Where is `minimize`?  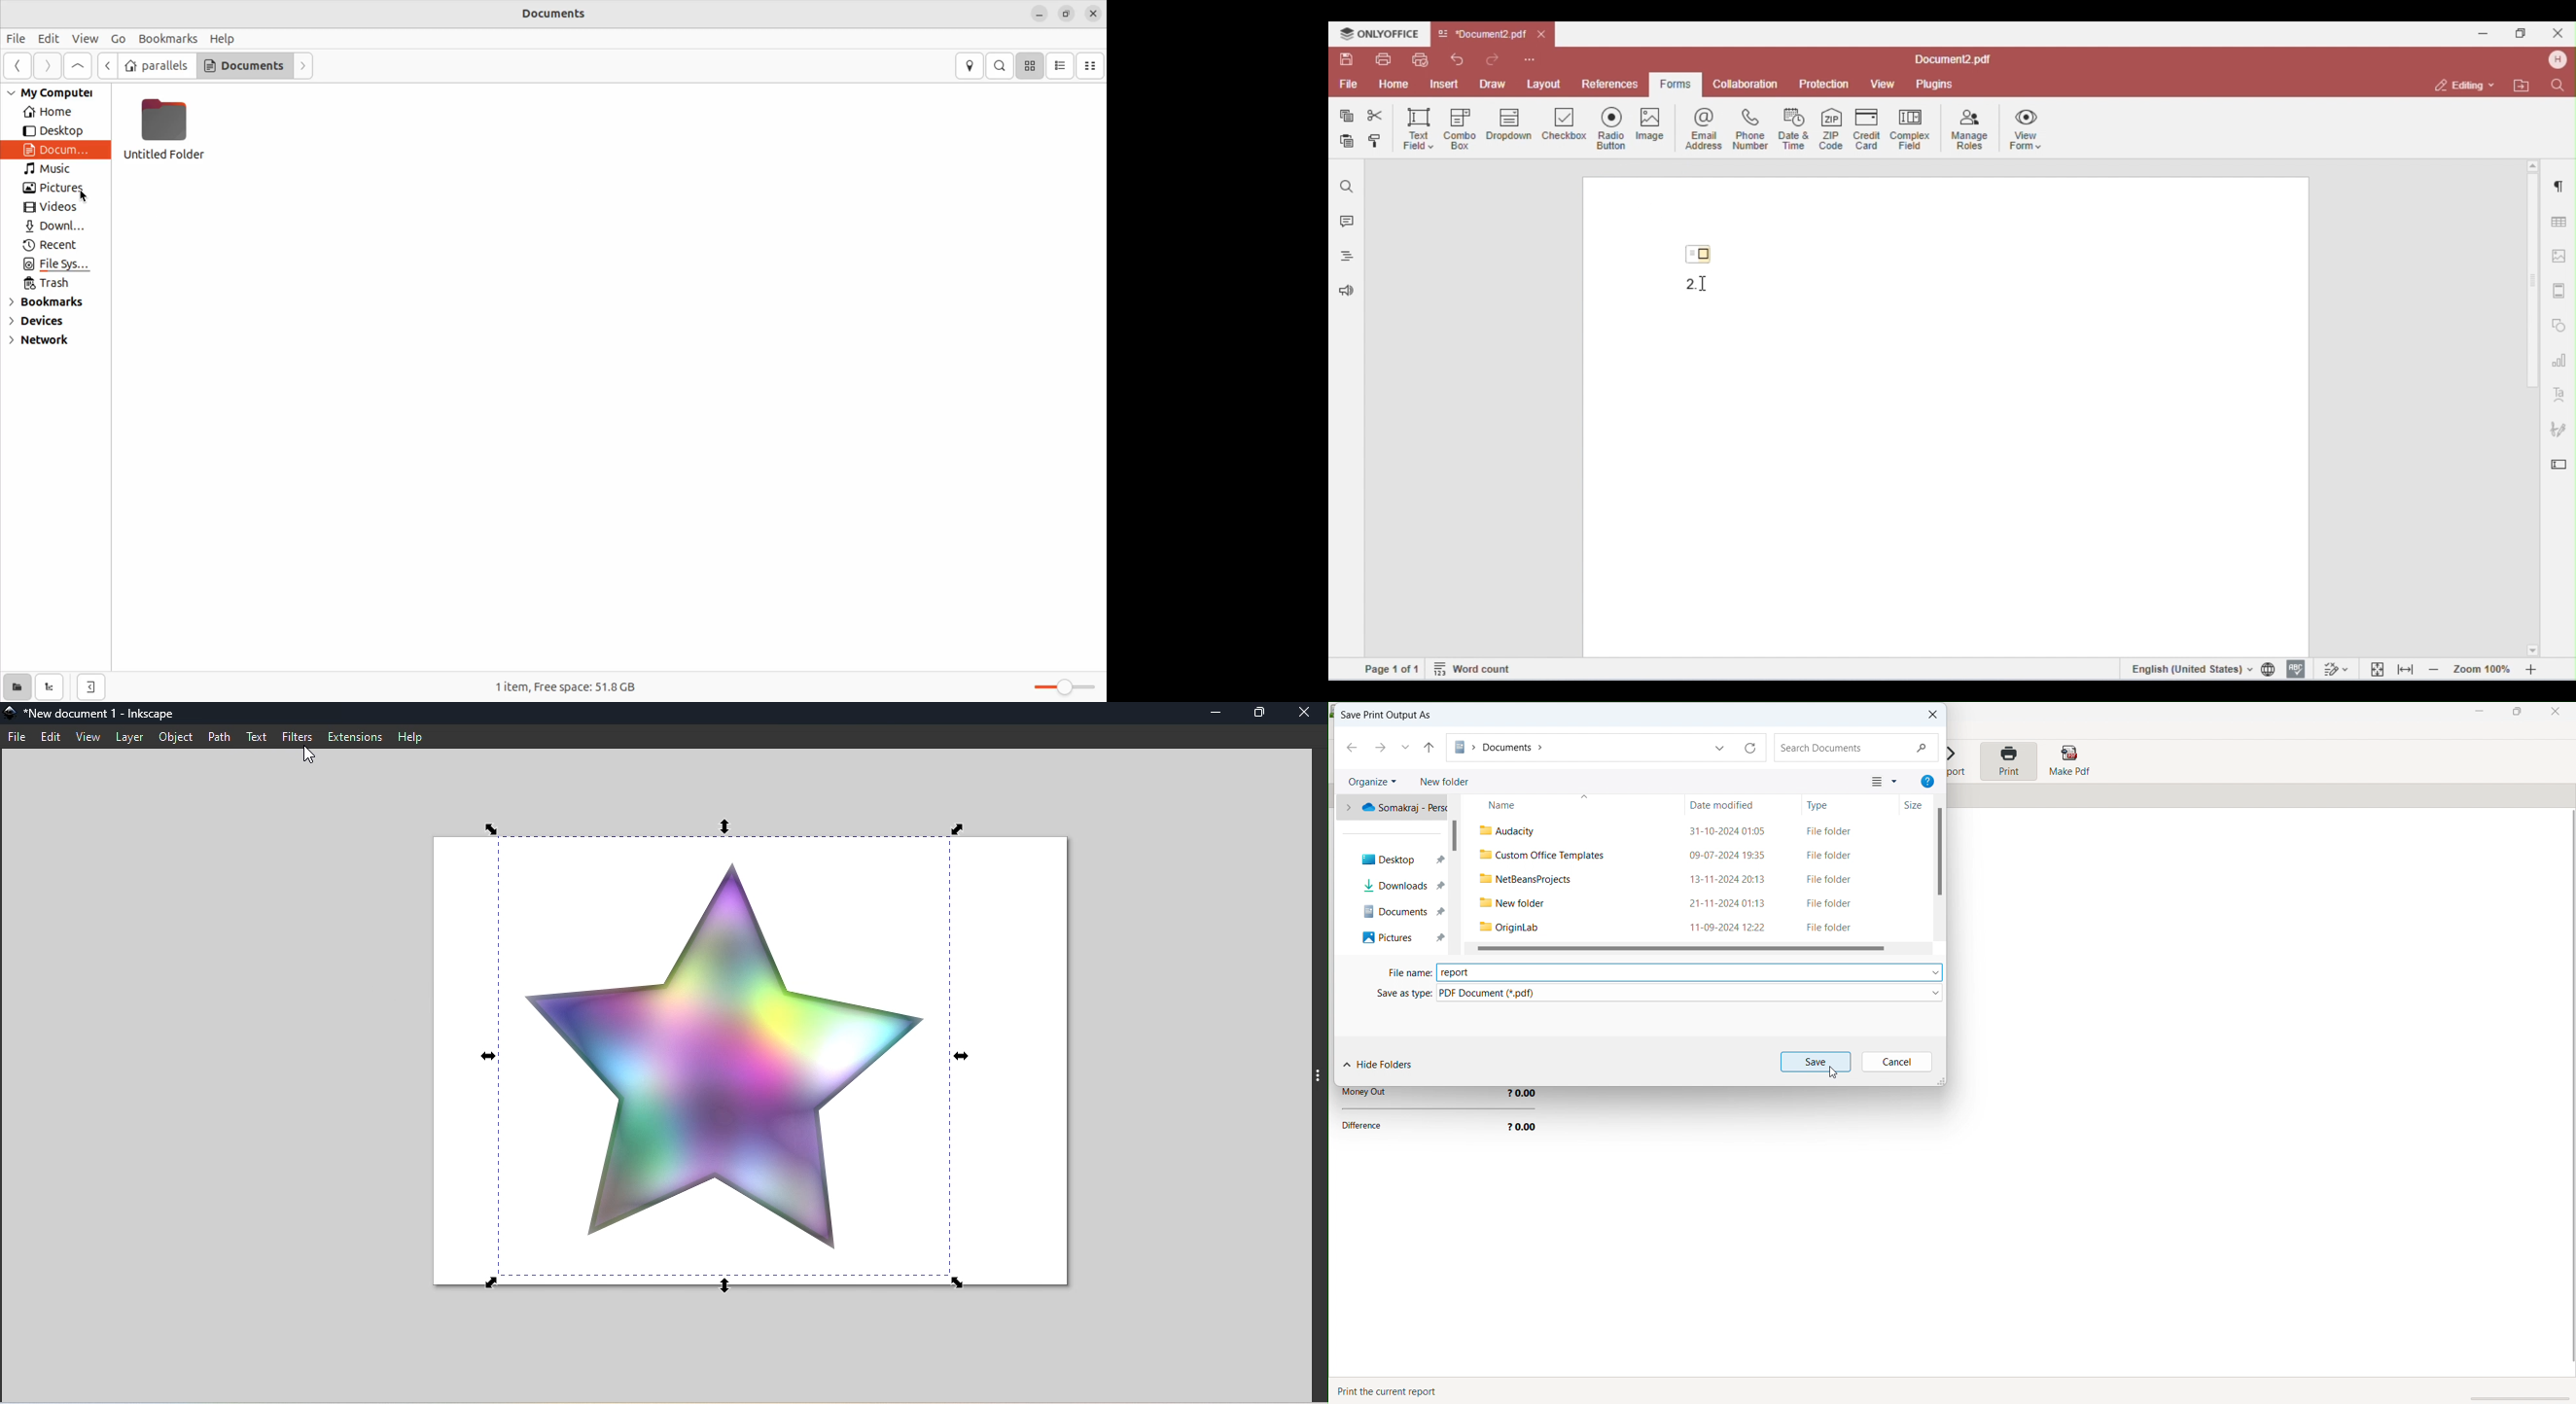 minimize is located at coordinates (1039, 14).